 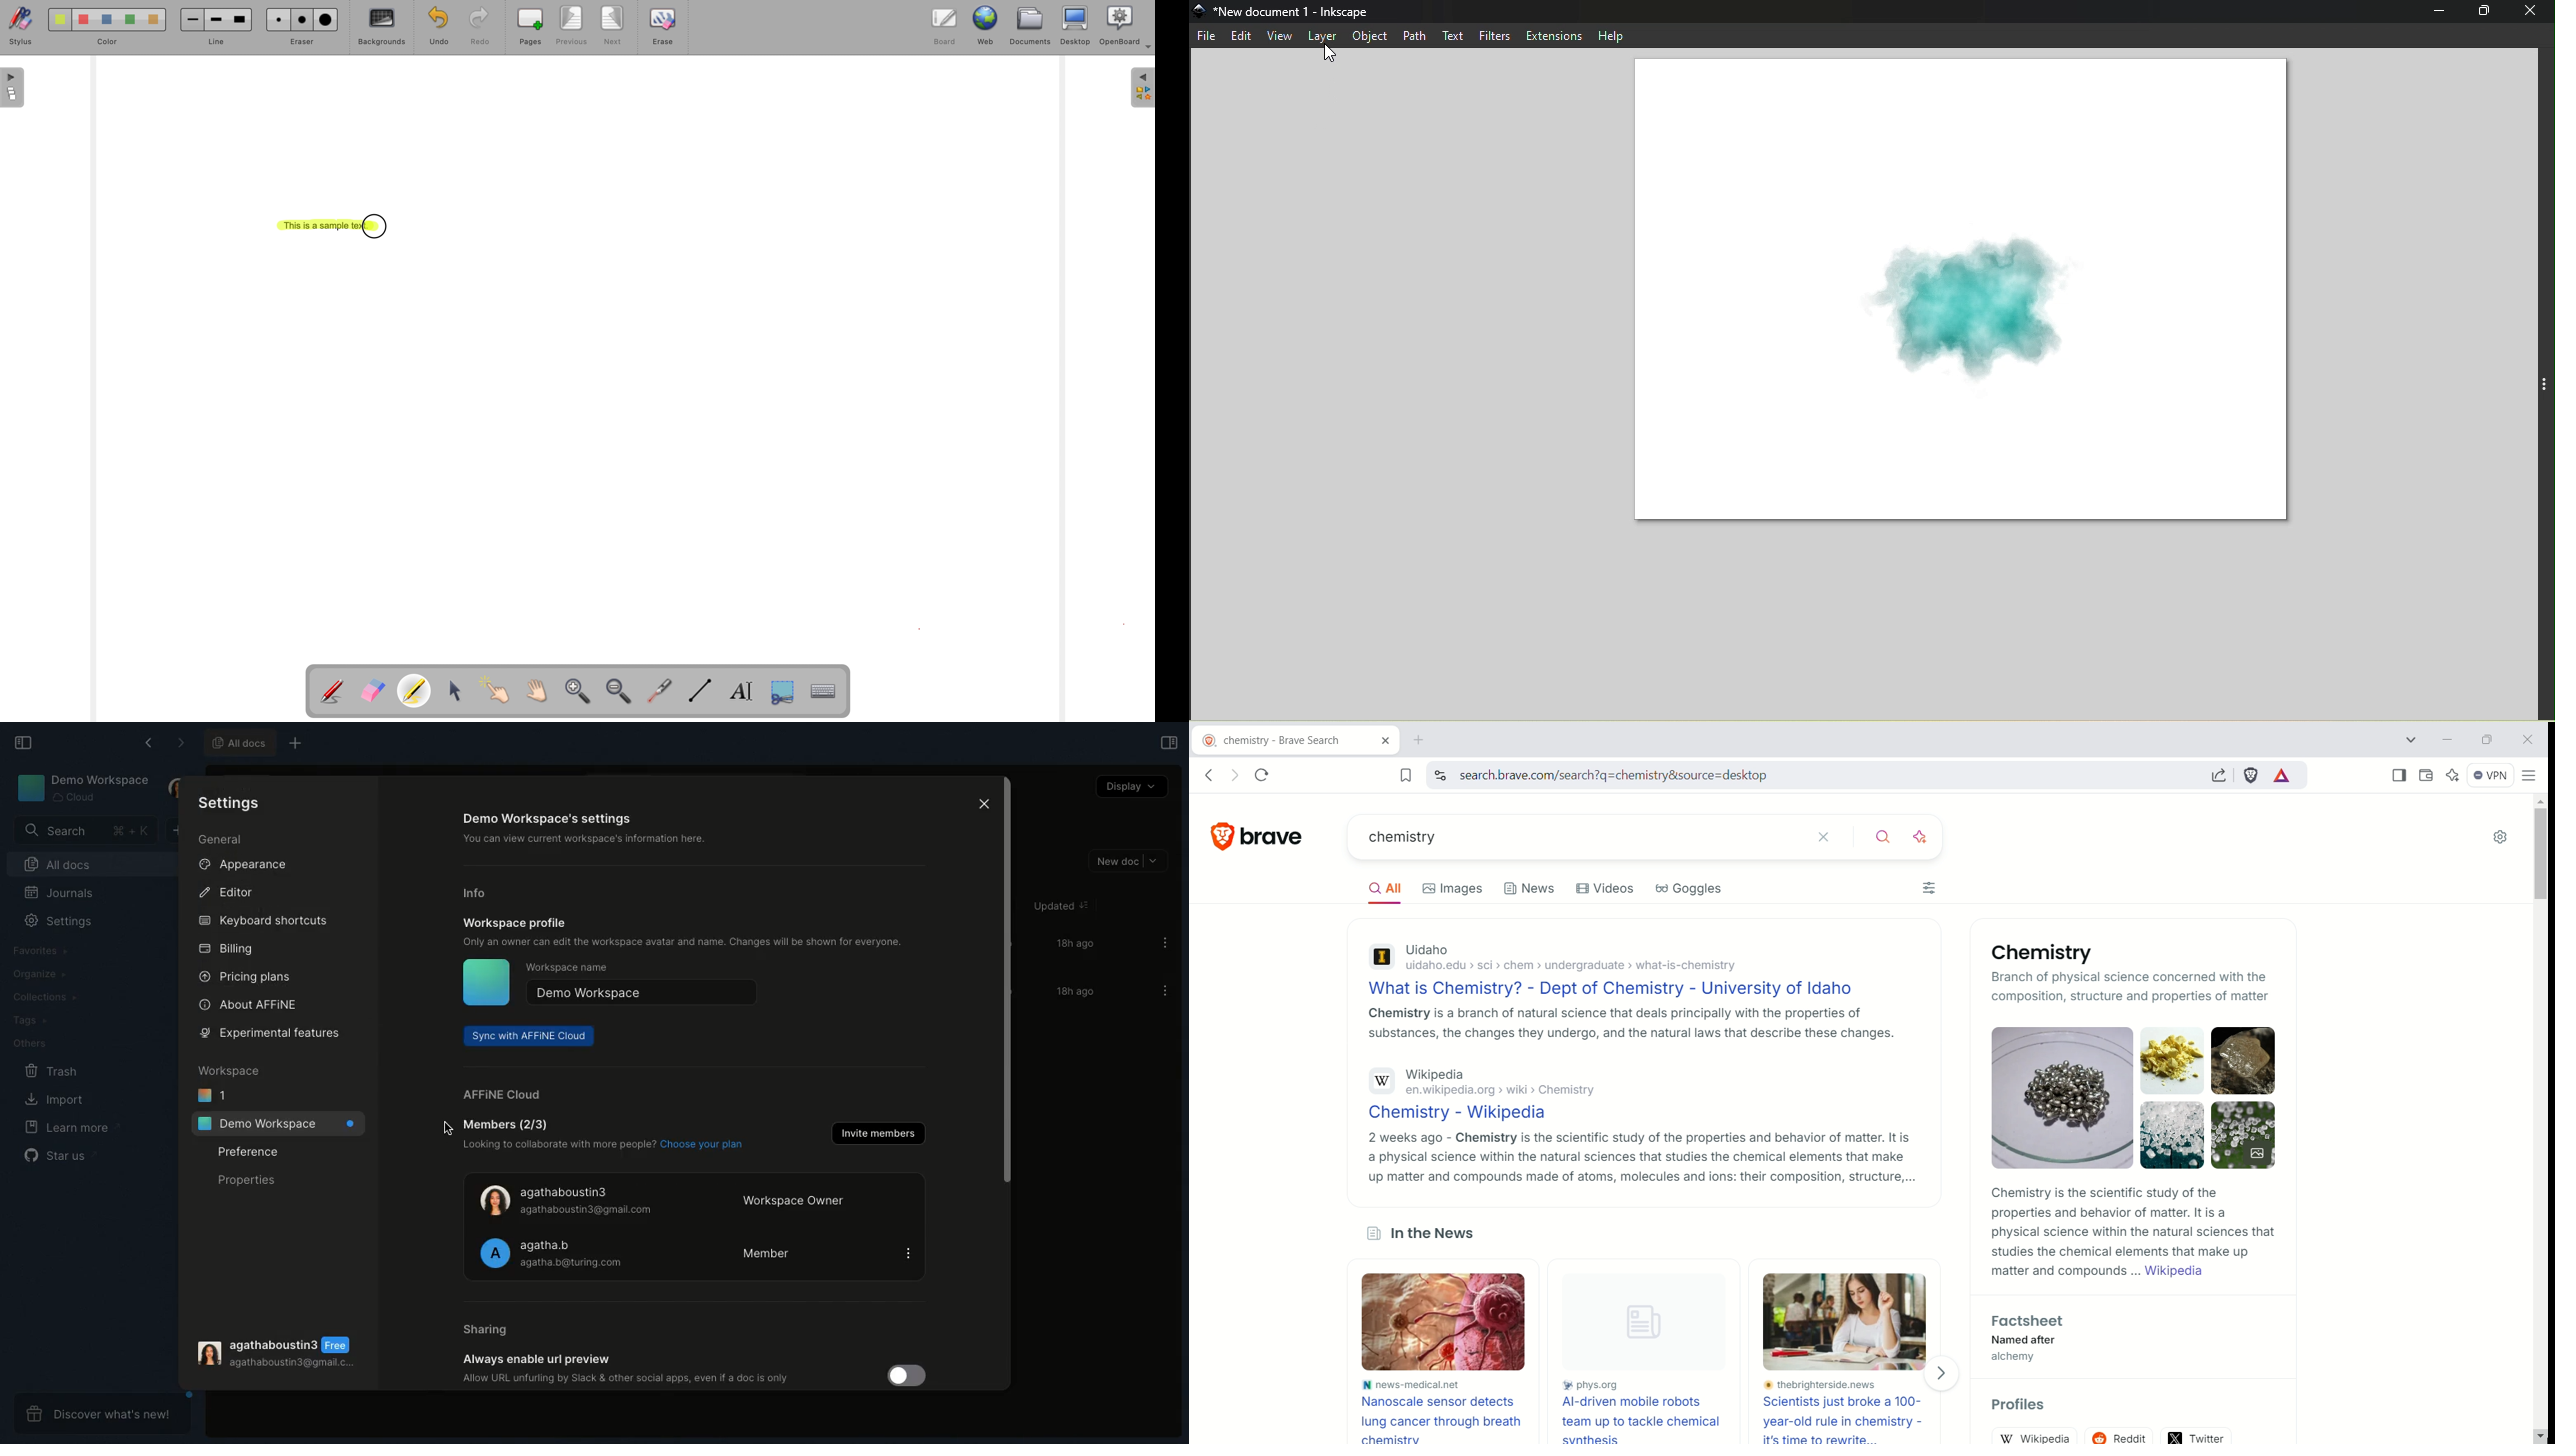 What do you see at coordinates (1390, 890) in the screenshot?
I see `All` at bounding box center [1390, 890].